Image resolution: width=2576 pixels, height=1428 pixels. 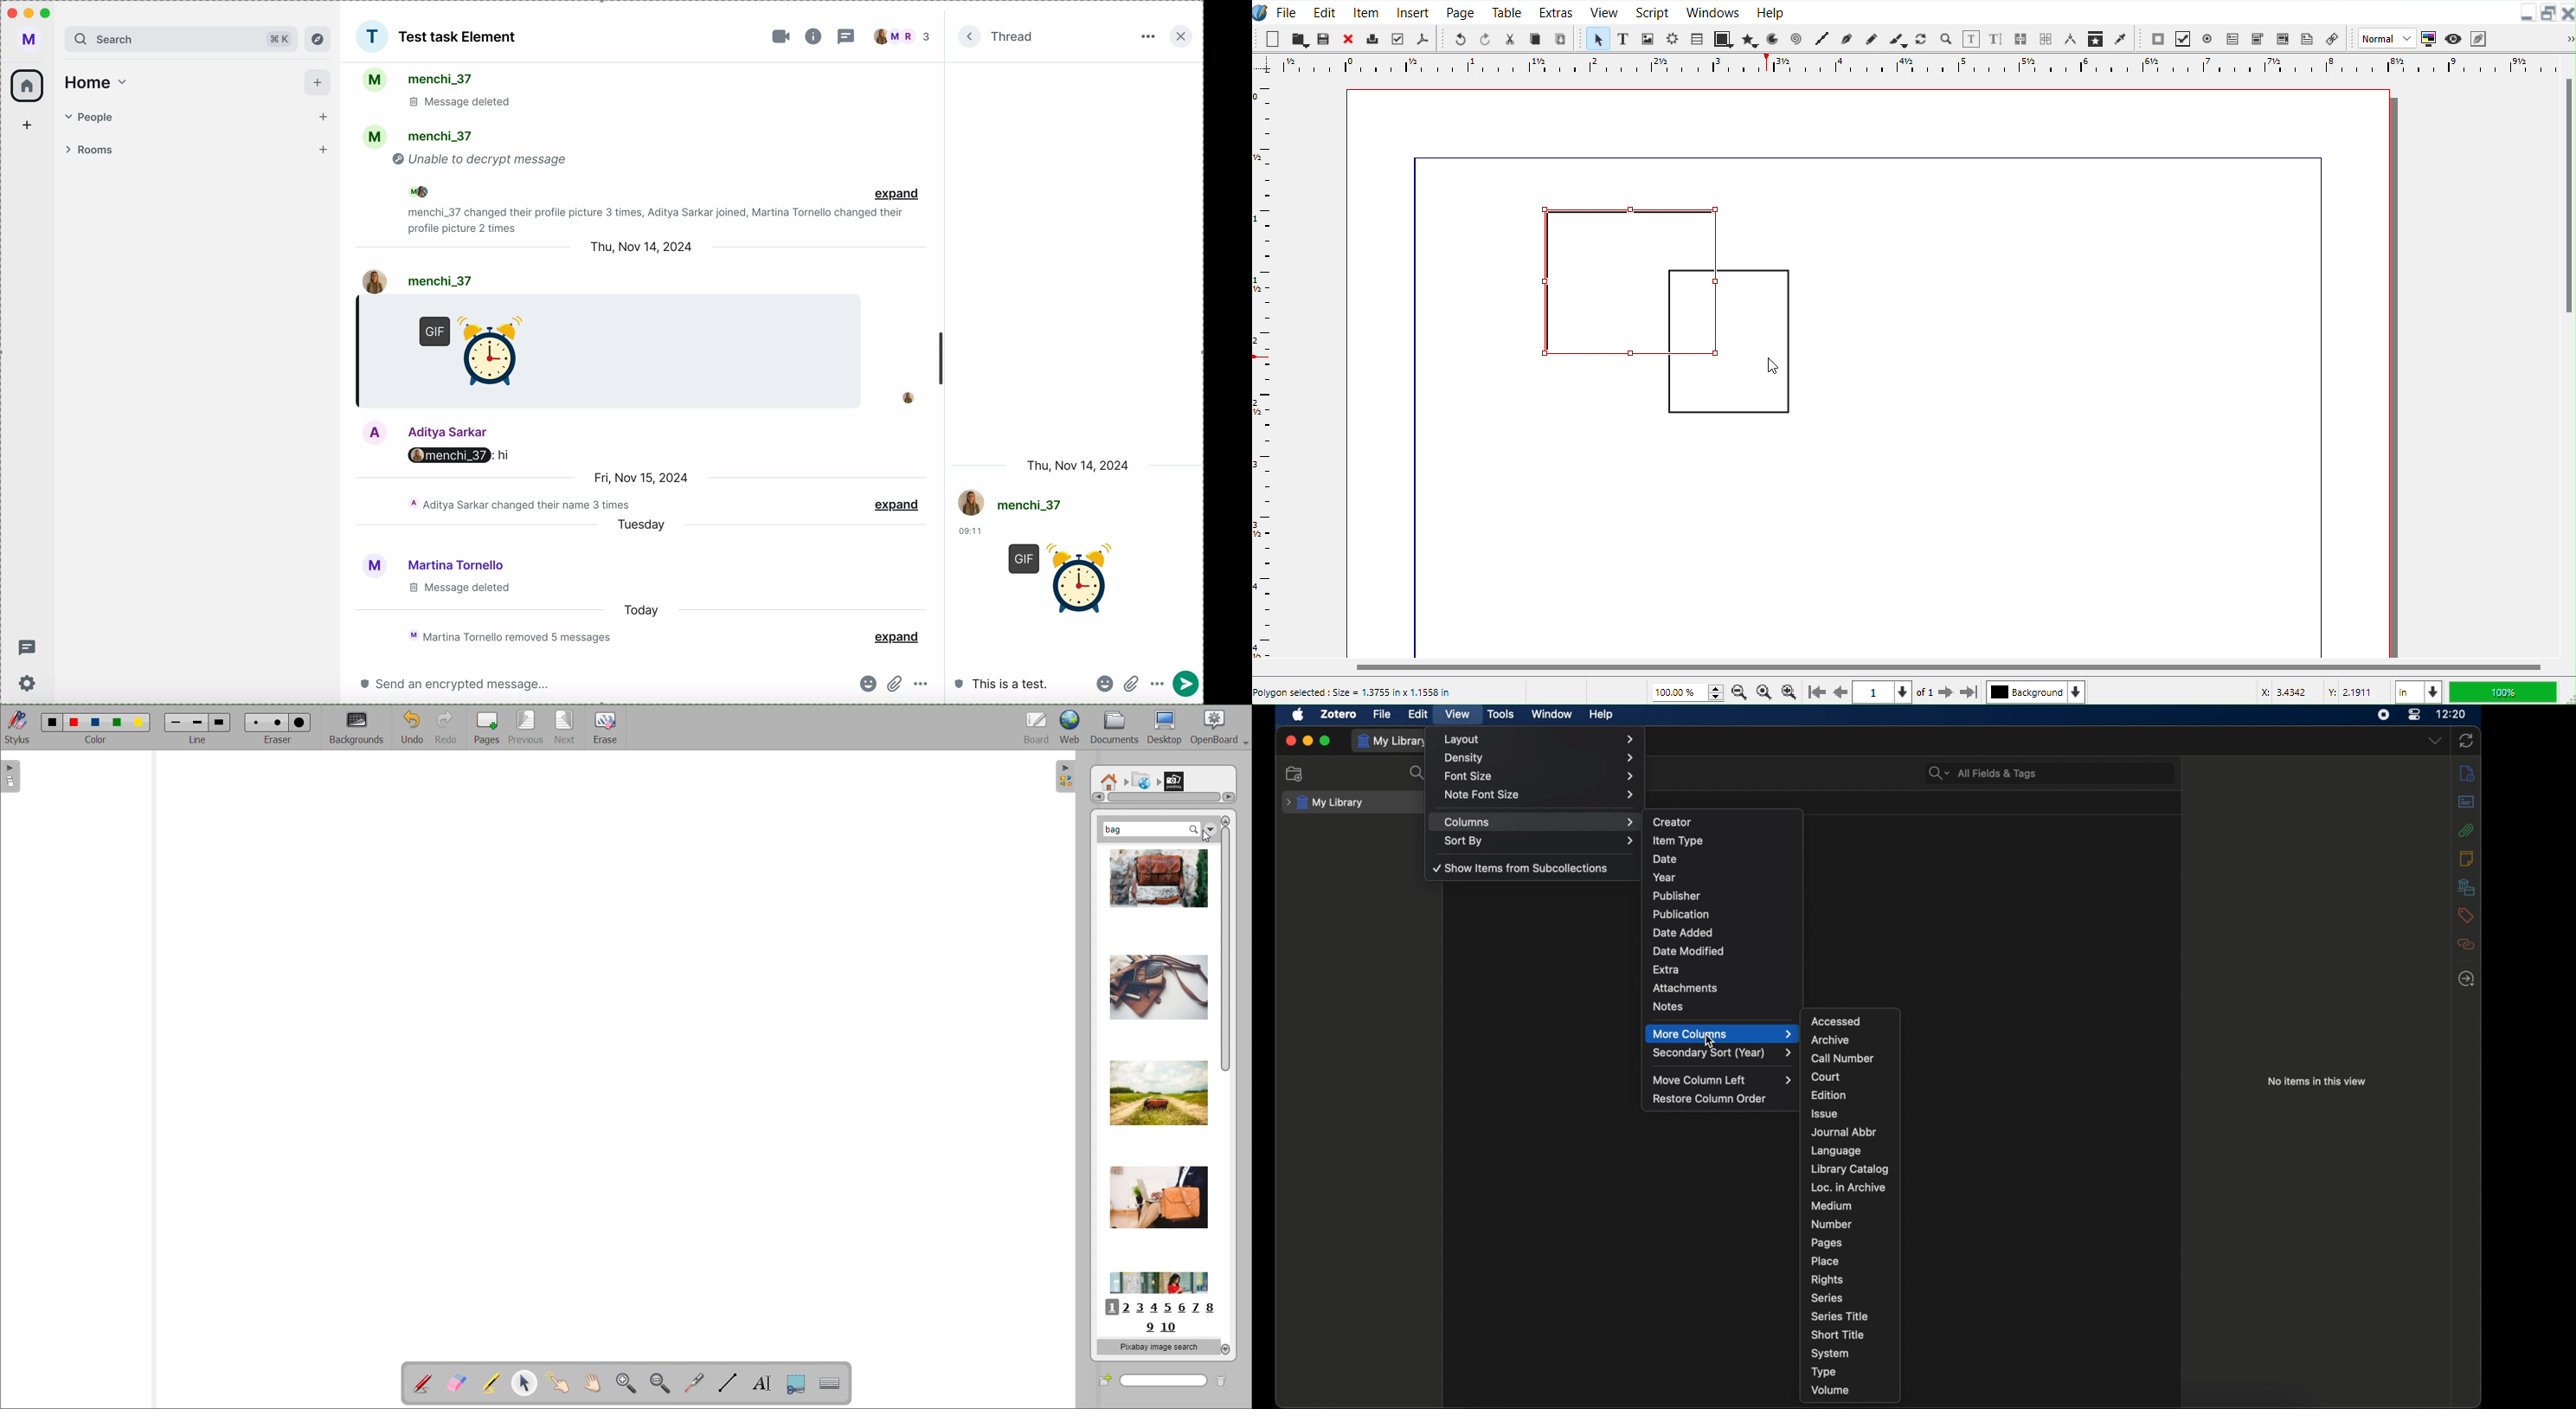 What do you see at coordinates (1598, 39) in the screenshot?
I see `Select Item` at bounding box center [1598, 39].